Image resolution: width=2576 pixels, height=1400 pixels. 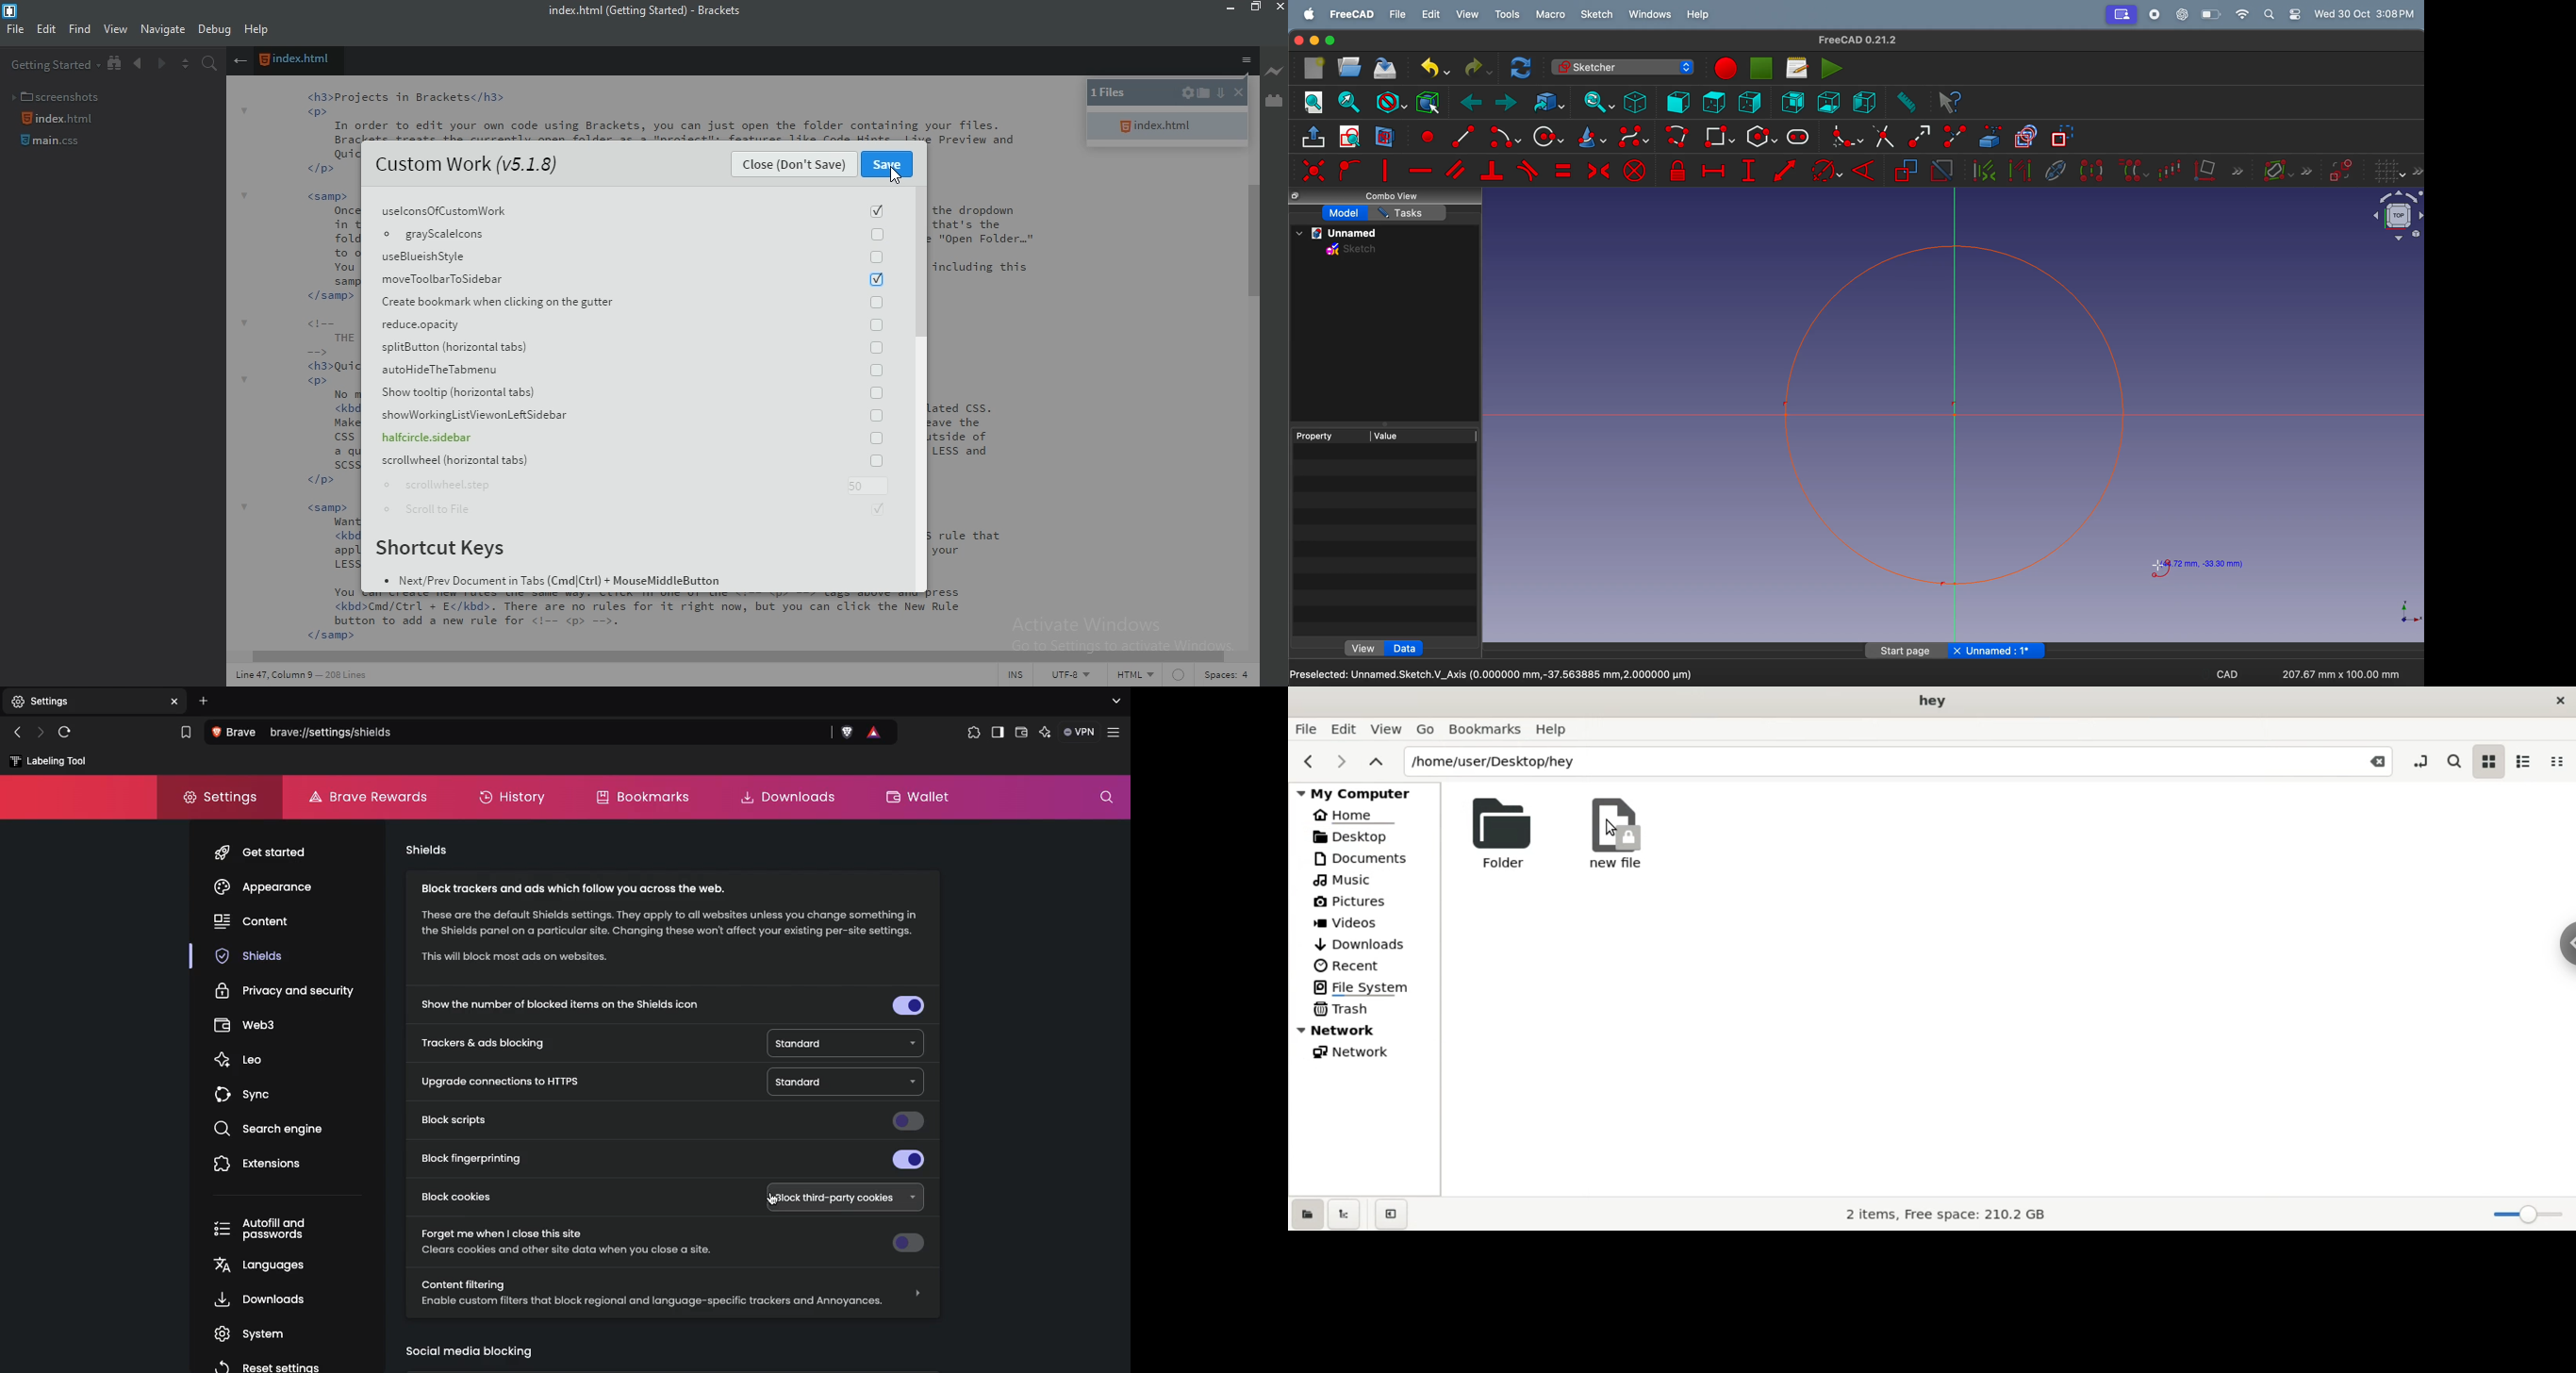 I want to click on close, so click(x=1958, y=651).